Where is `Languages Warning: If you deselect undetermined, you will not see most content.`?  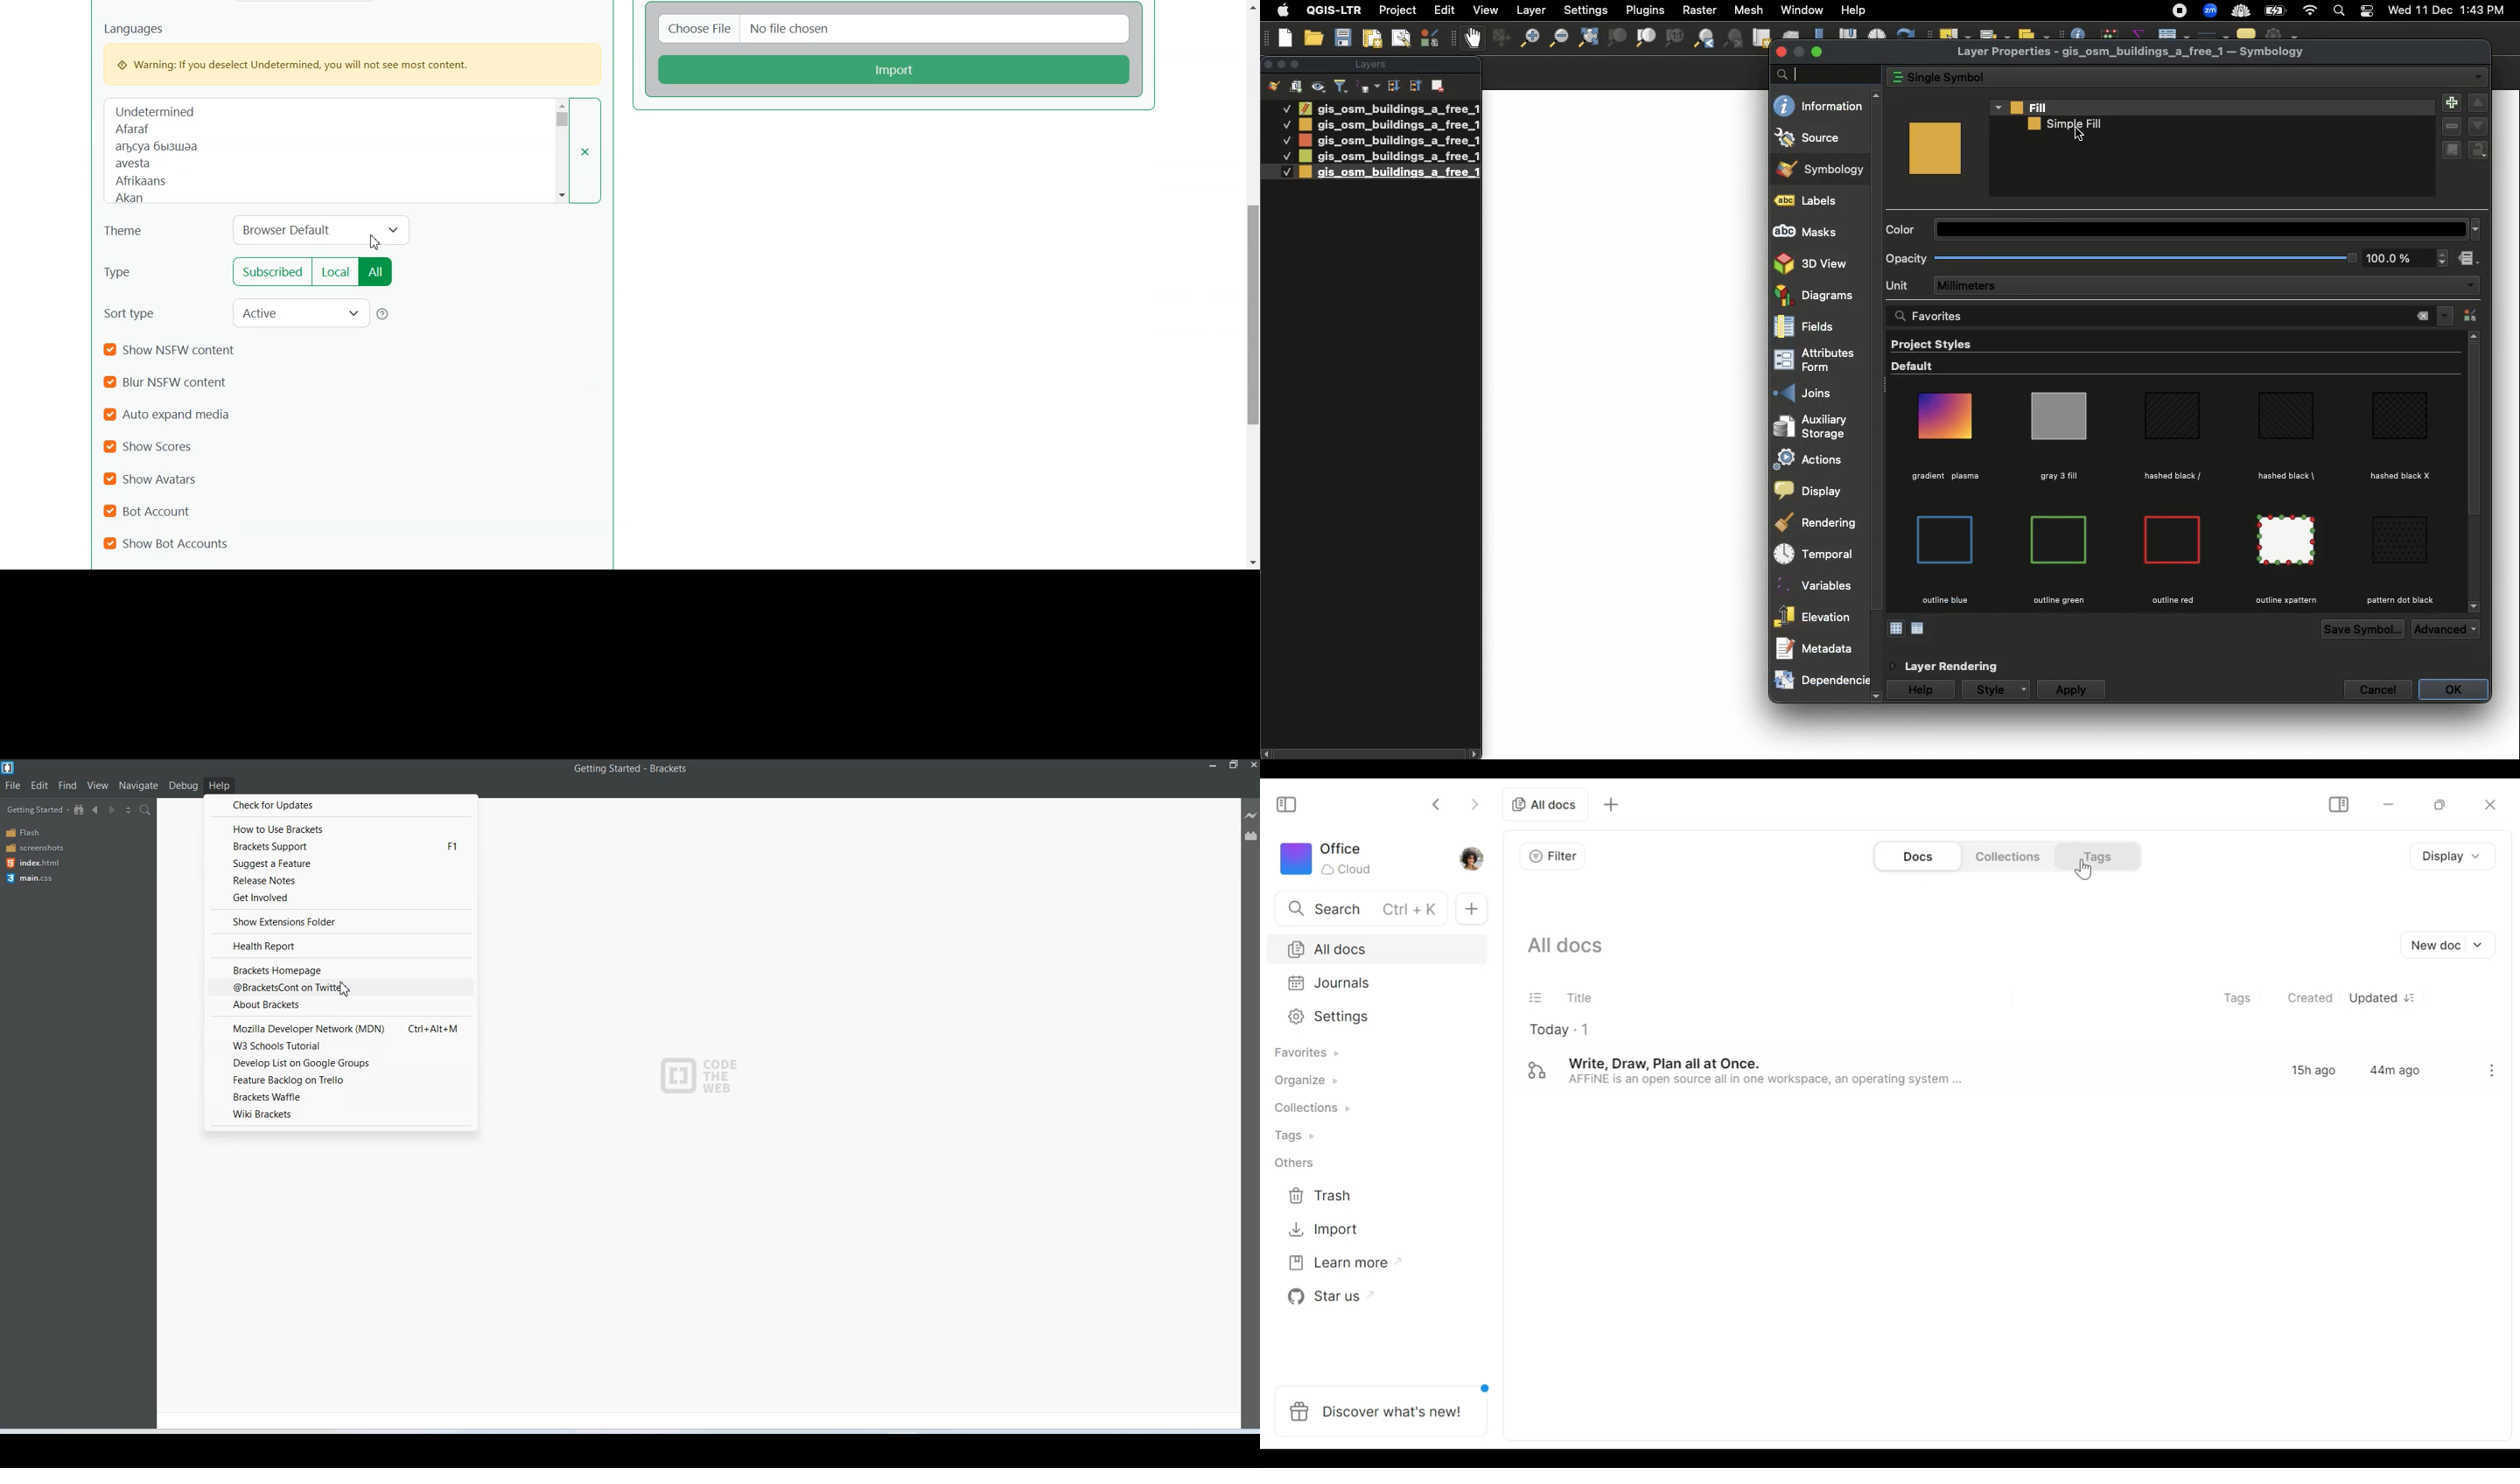
Languages Warning: If you deselect undetermined, you will not see most content. is located at coordinates (350, 53).